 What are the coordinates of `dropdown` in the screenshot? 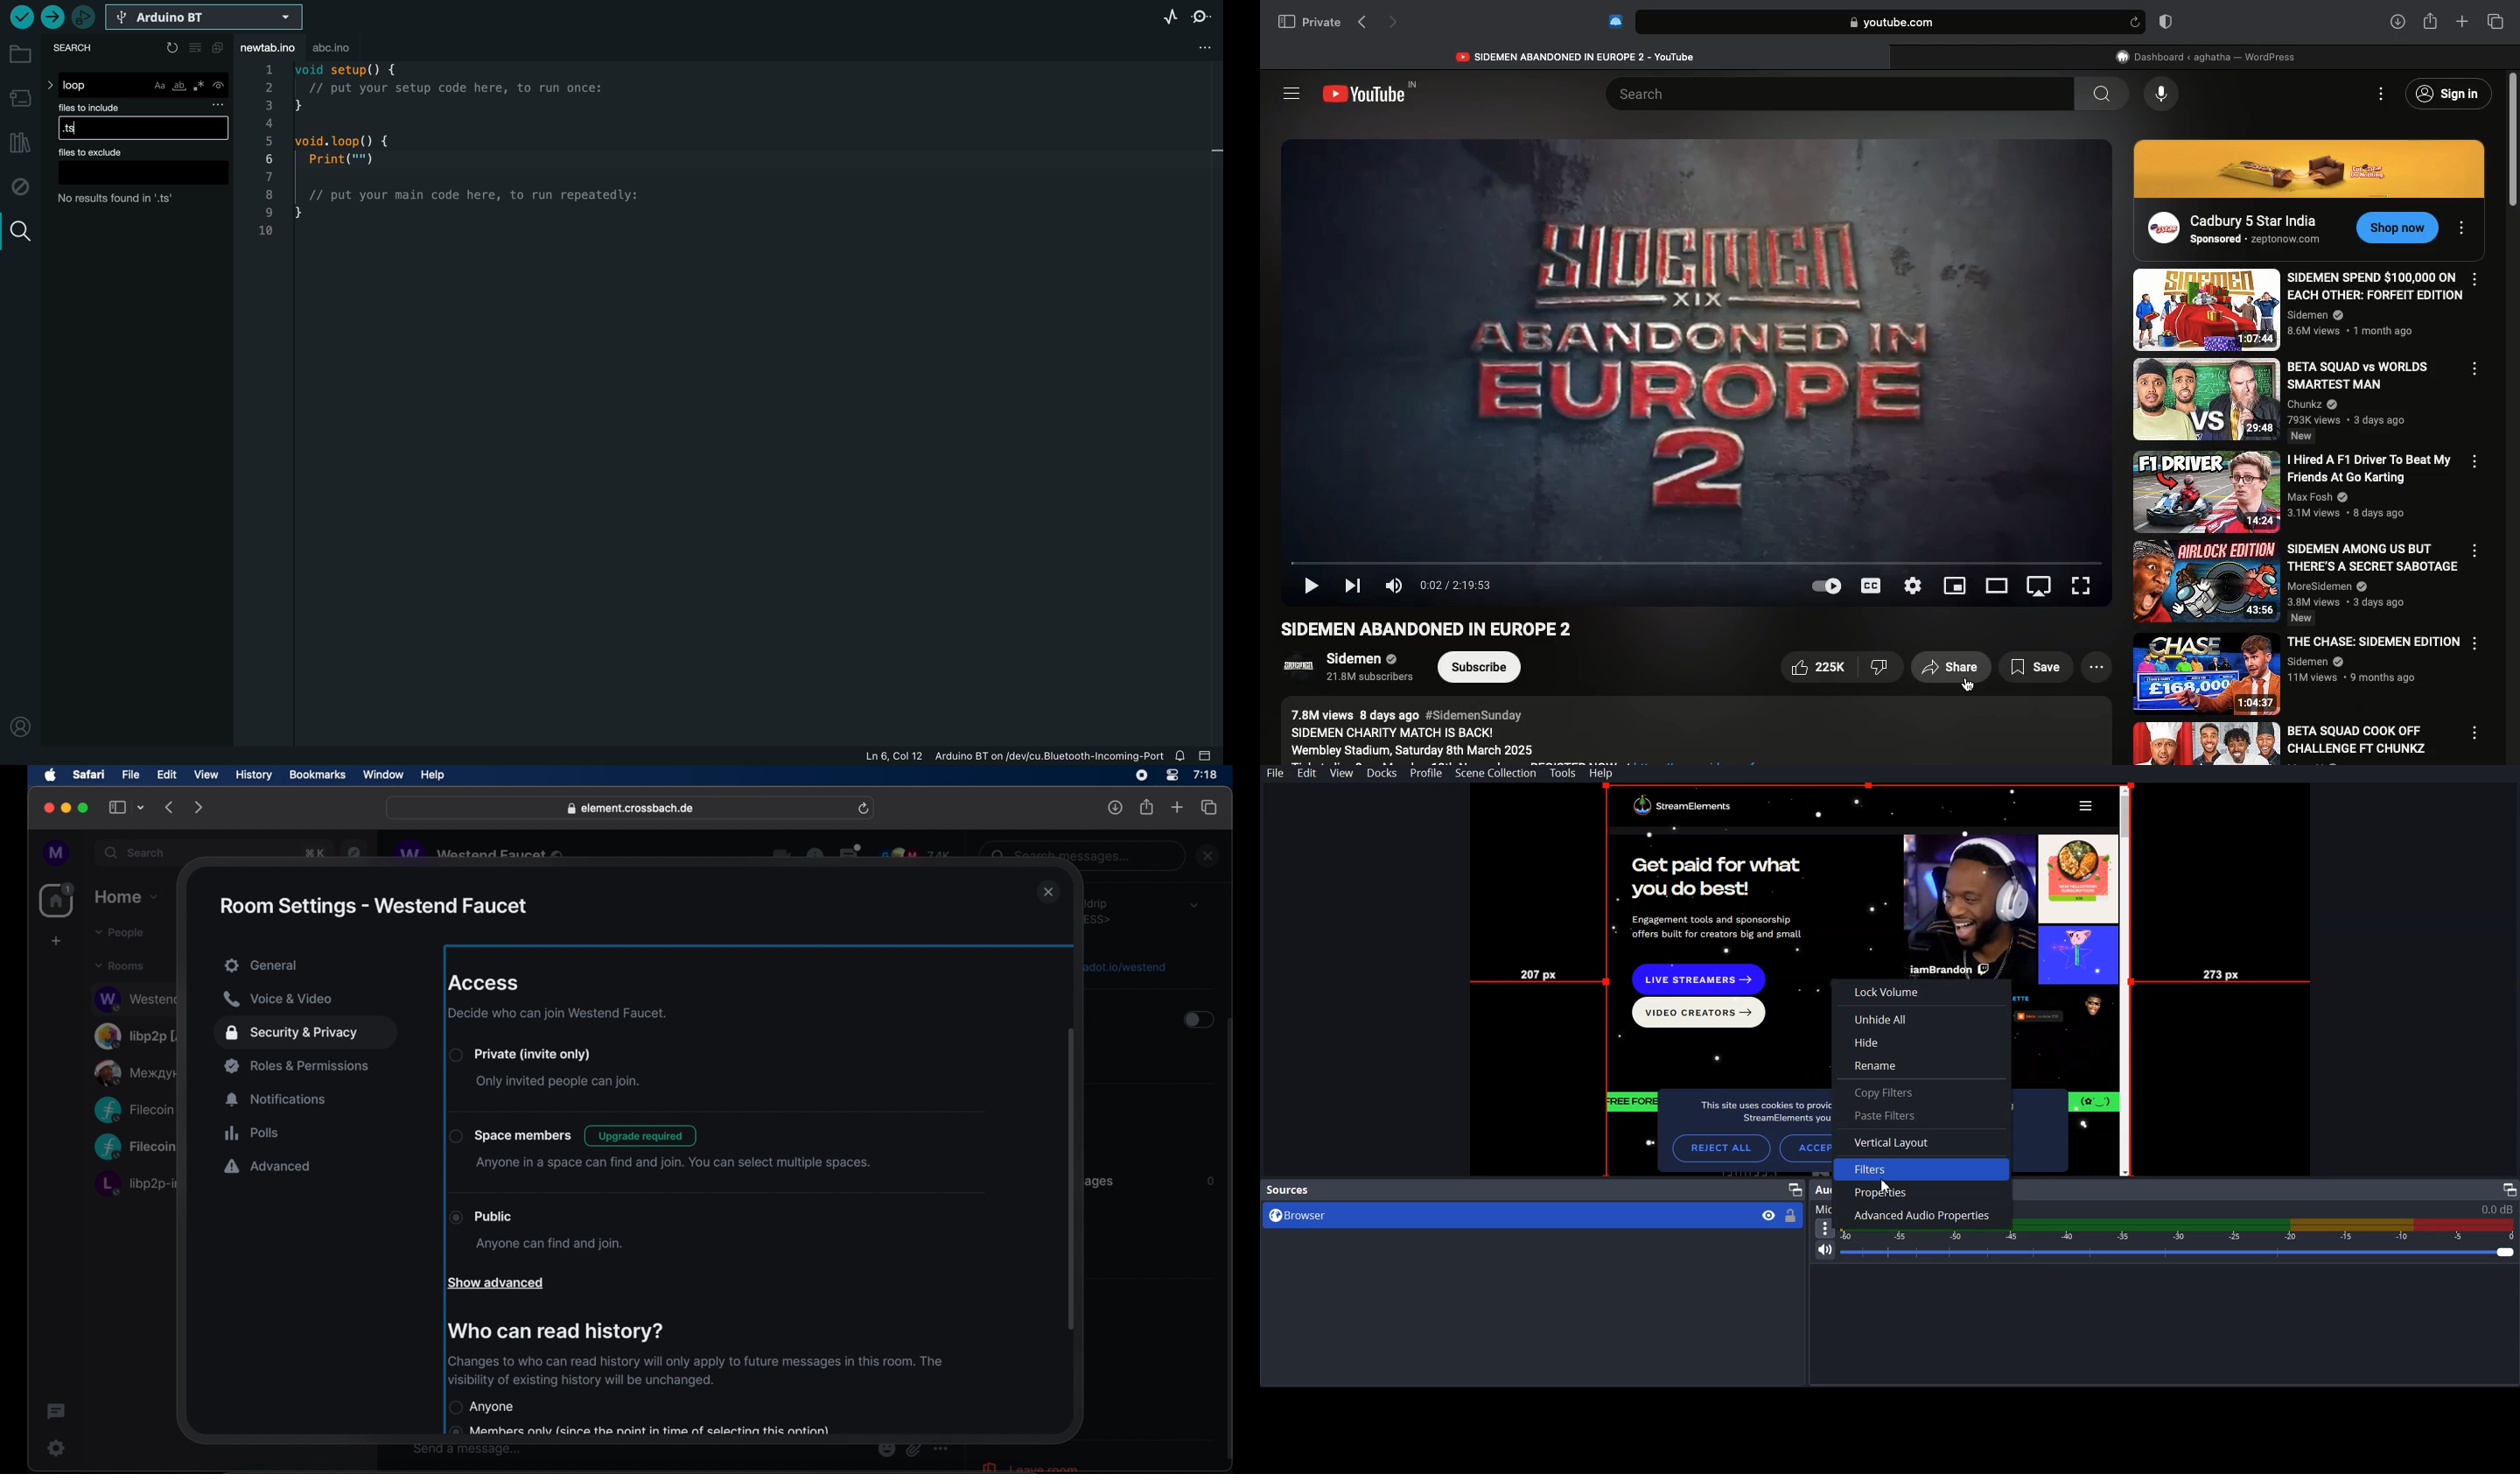 It's located at (1194, 905).